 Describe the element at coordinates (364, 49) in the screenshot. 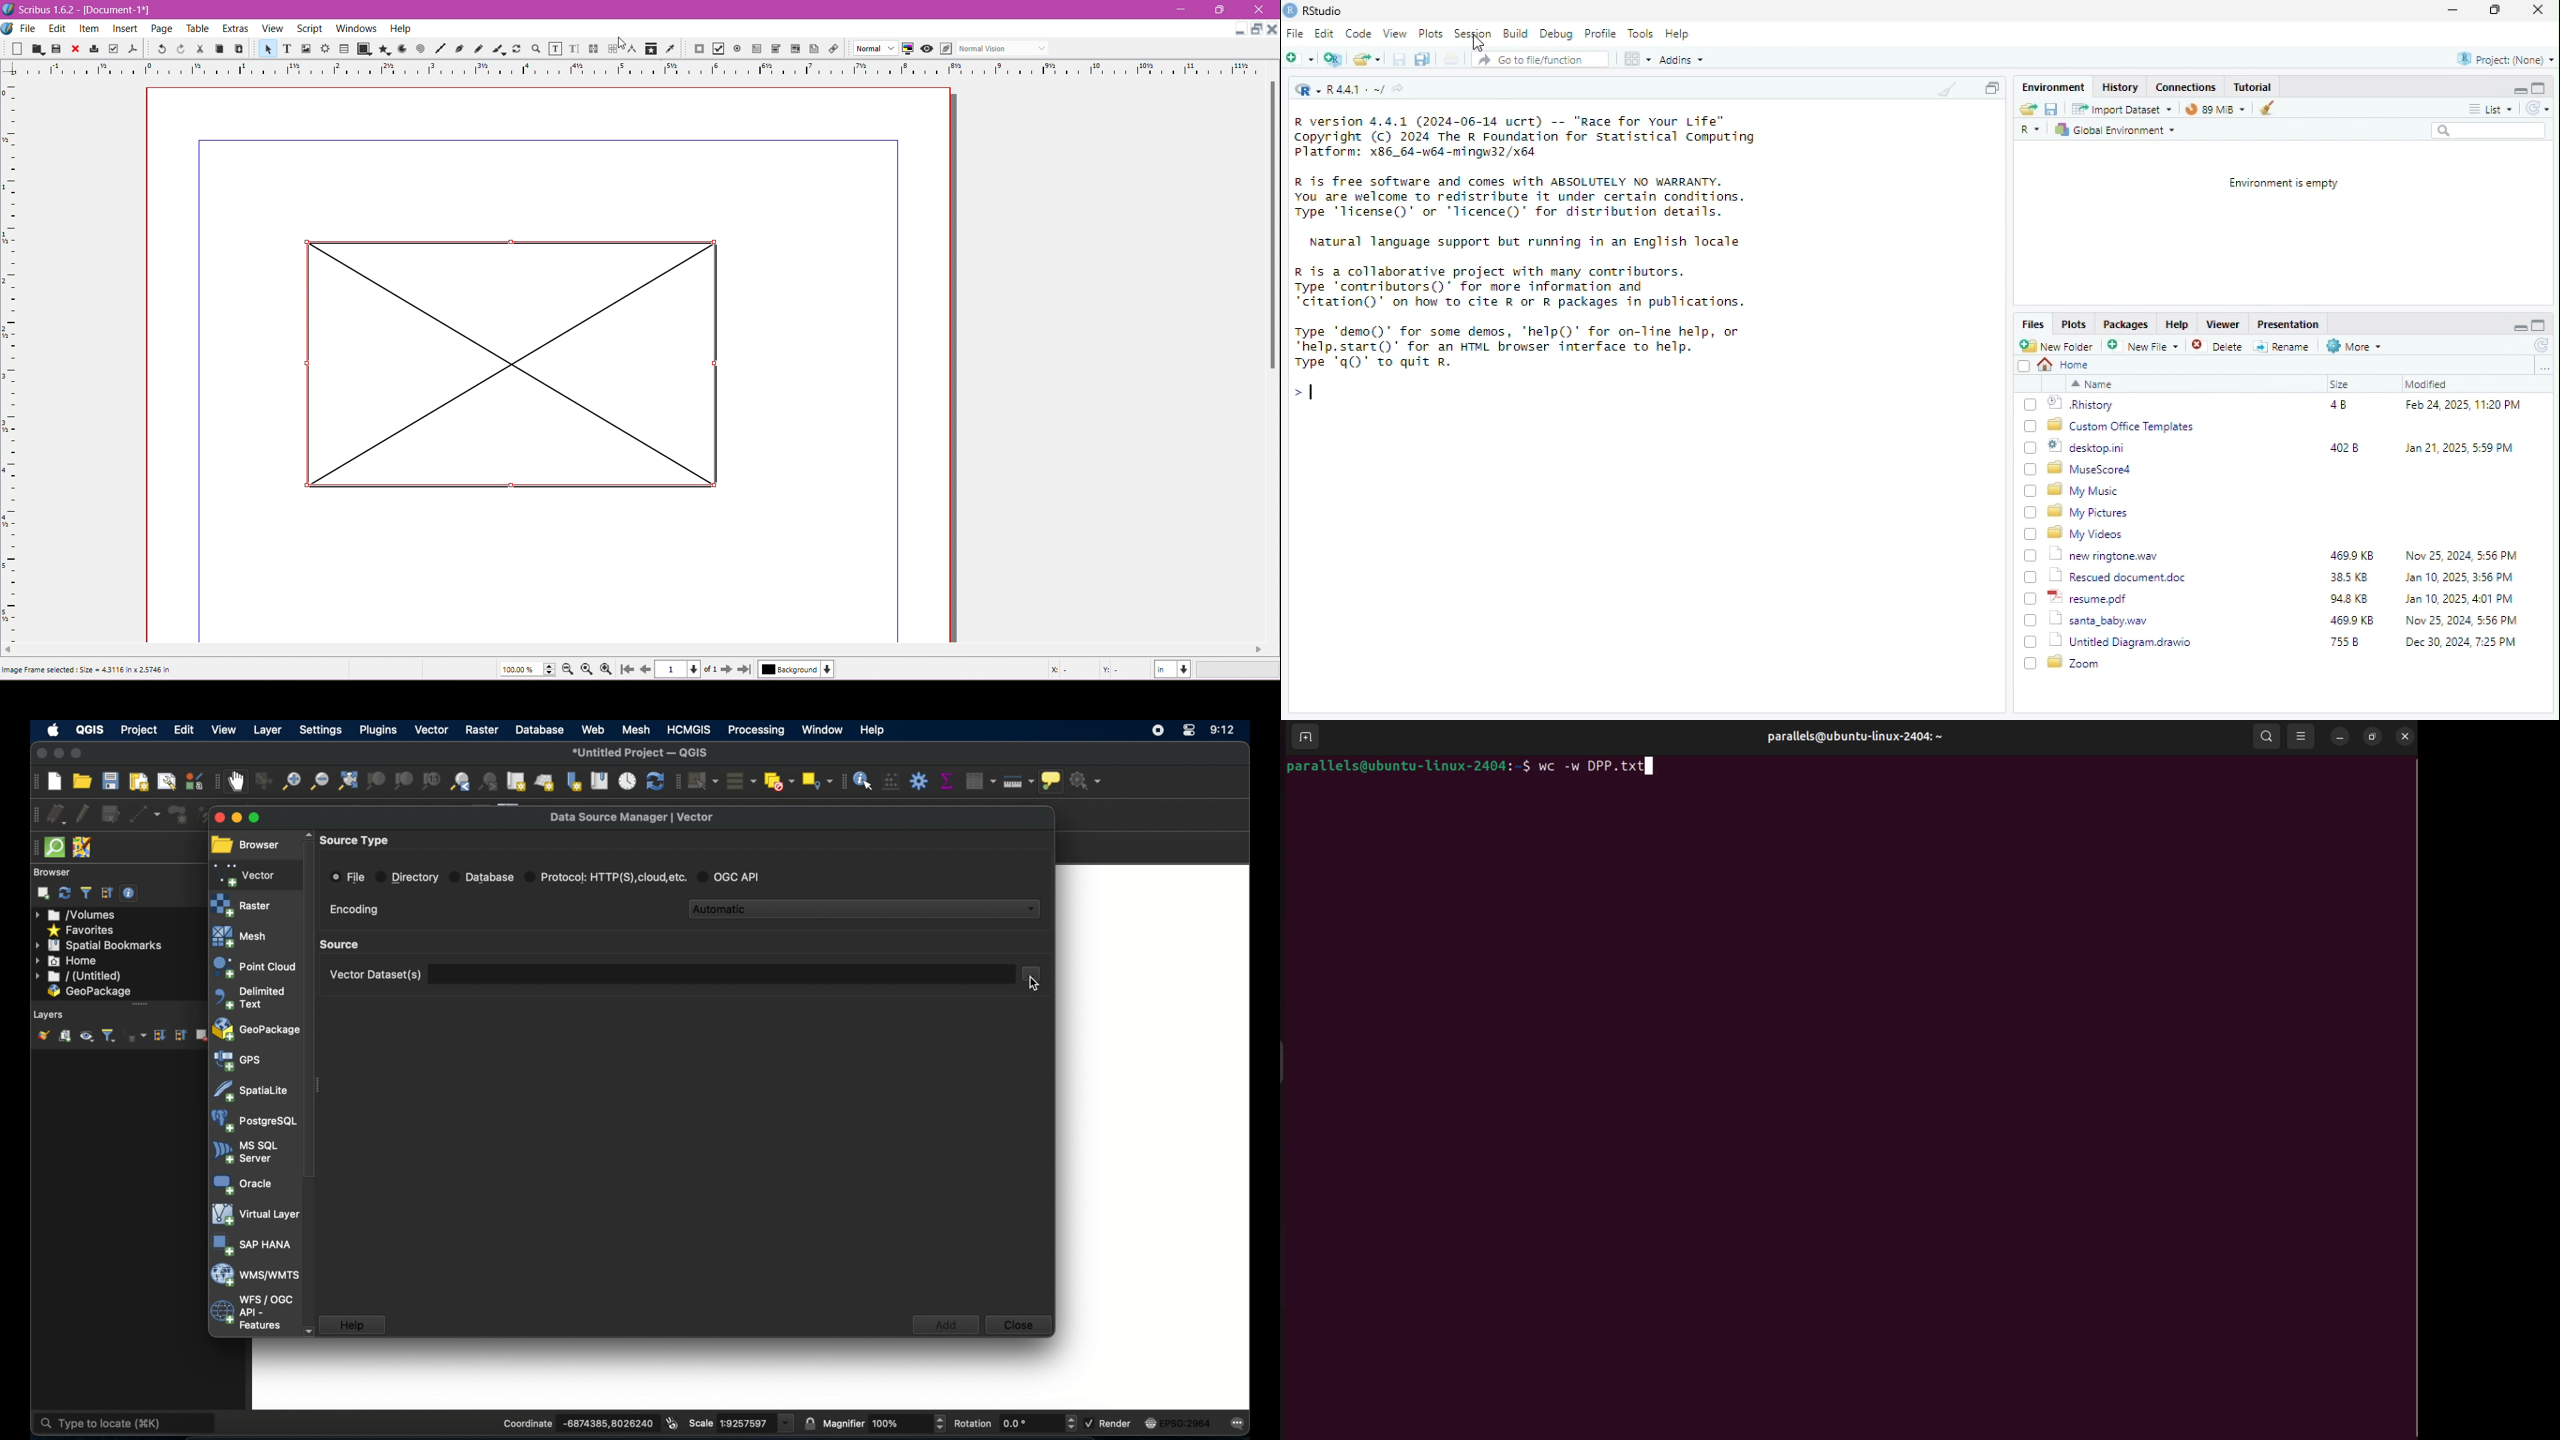

I see `Shape ` at that location.